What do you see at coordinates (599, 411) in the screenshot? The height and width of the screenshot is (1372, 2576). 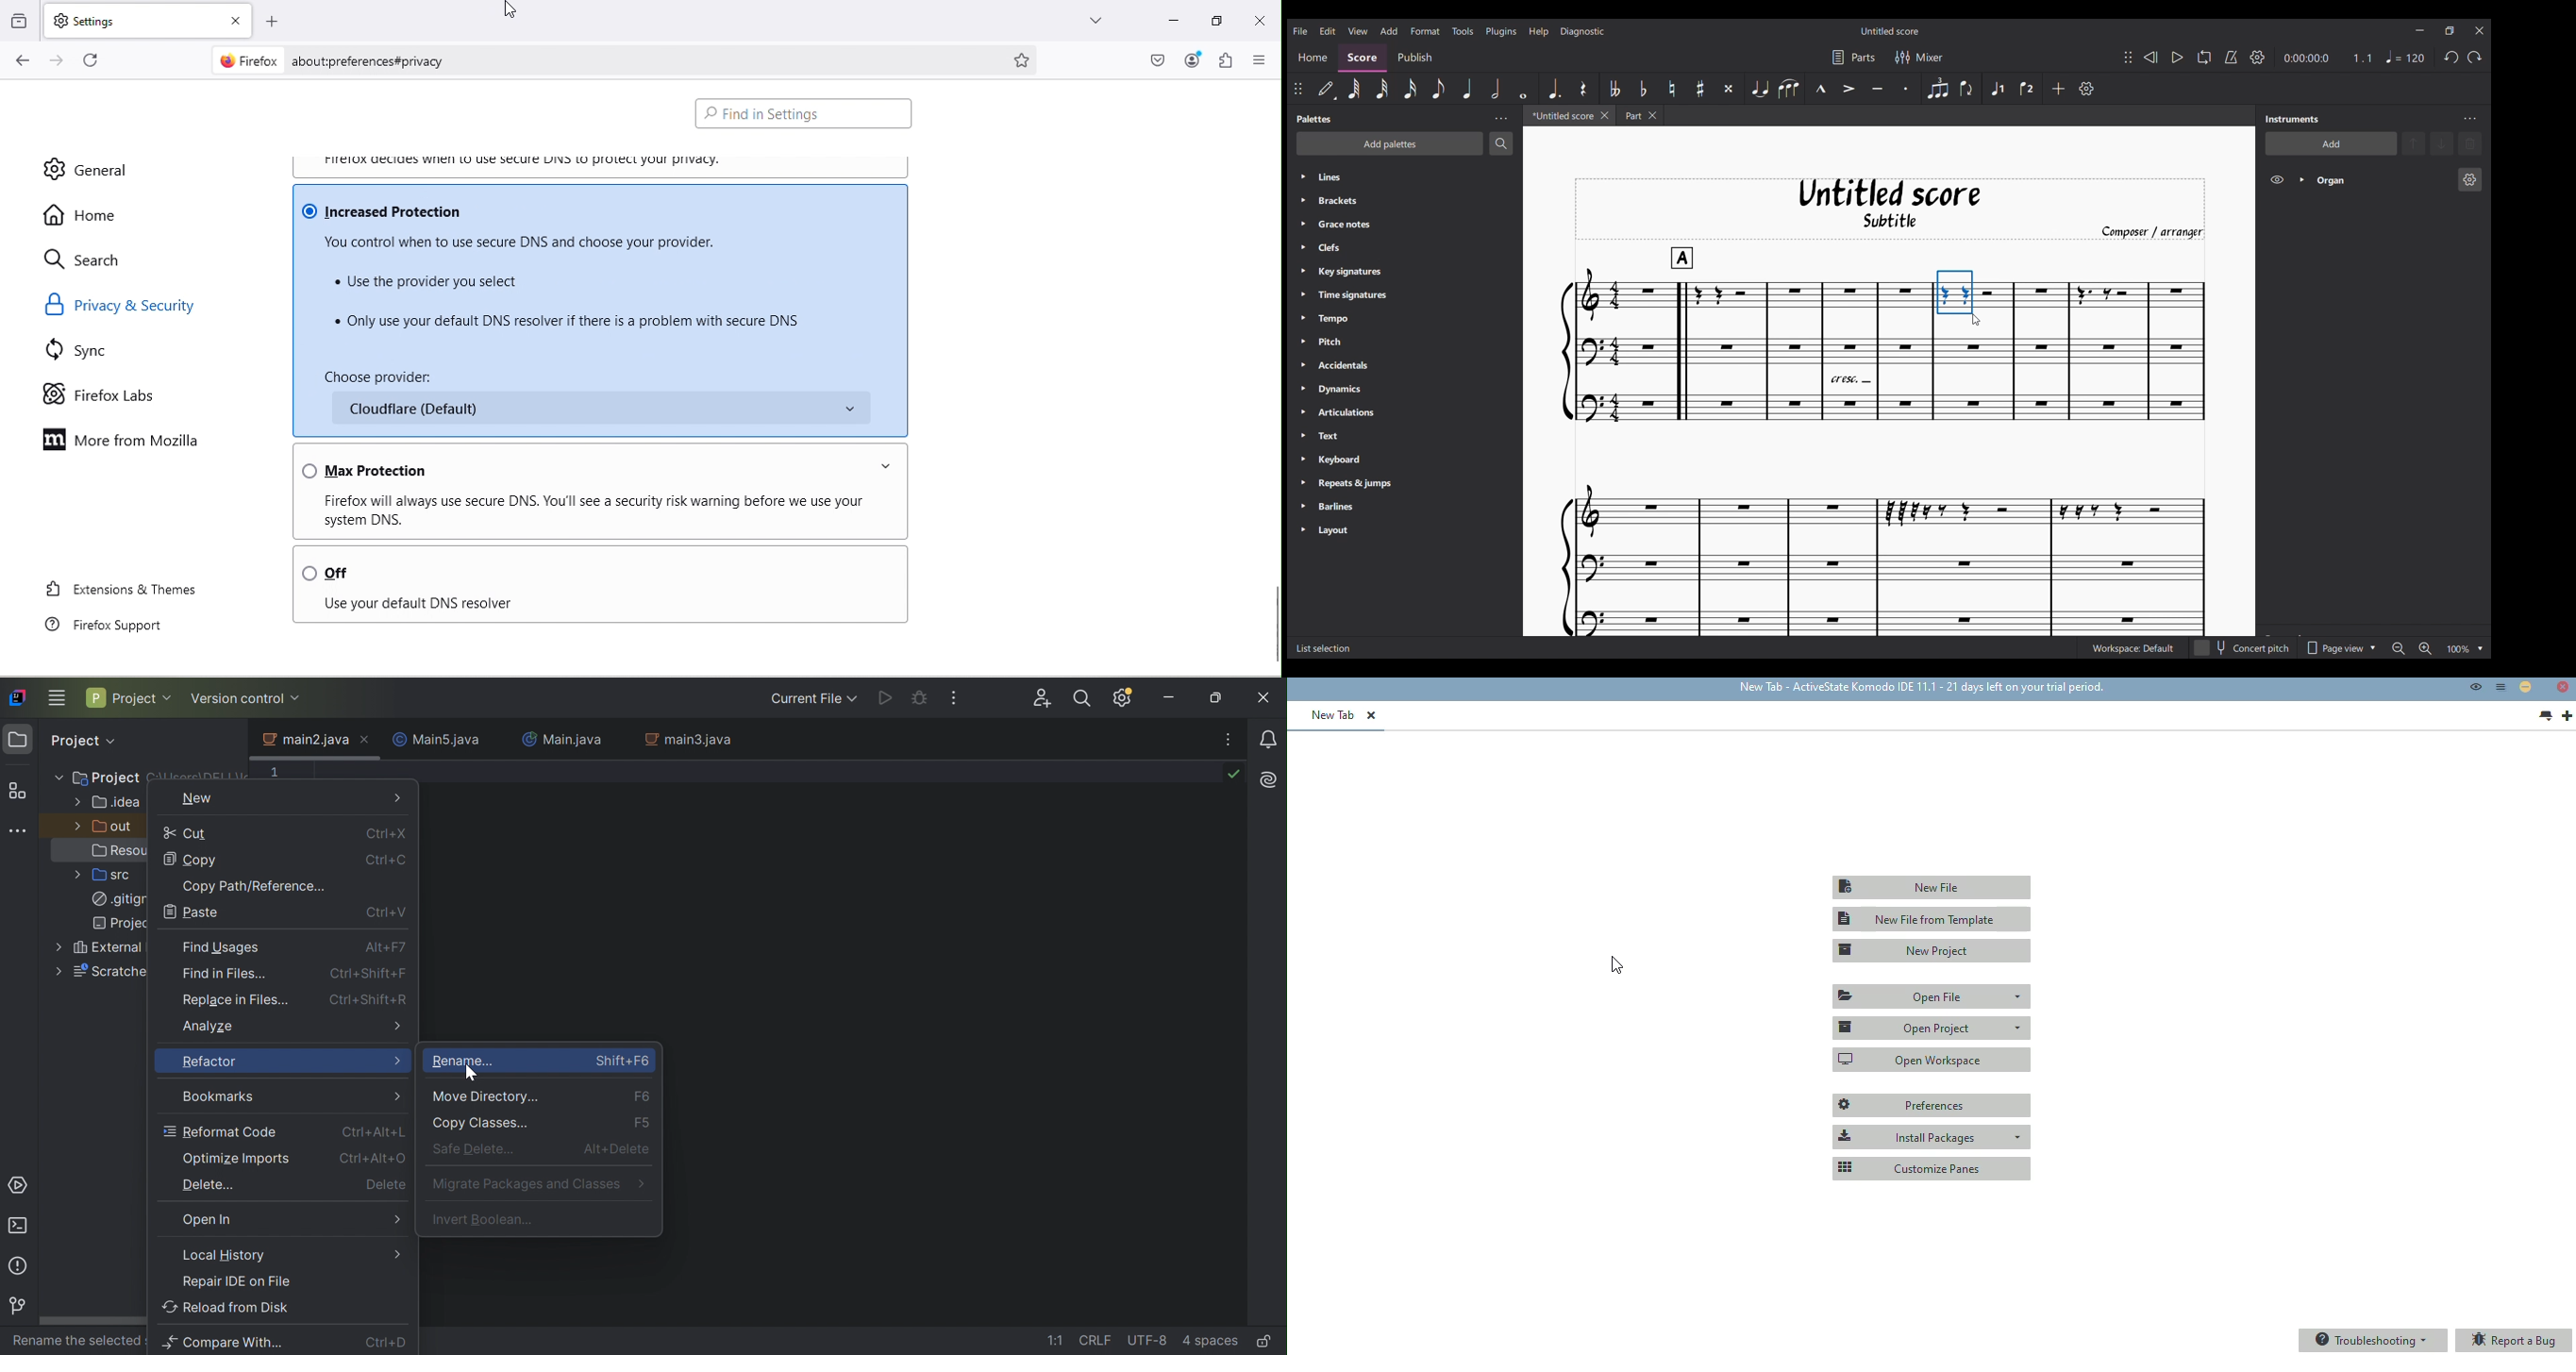 I see `` at bounding box center [599, 411].